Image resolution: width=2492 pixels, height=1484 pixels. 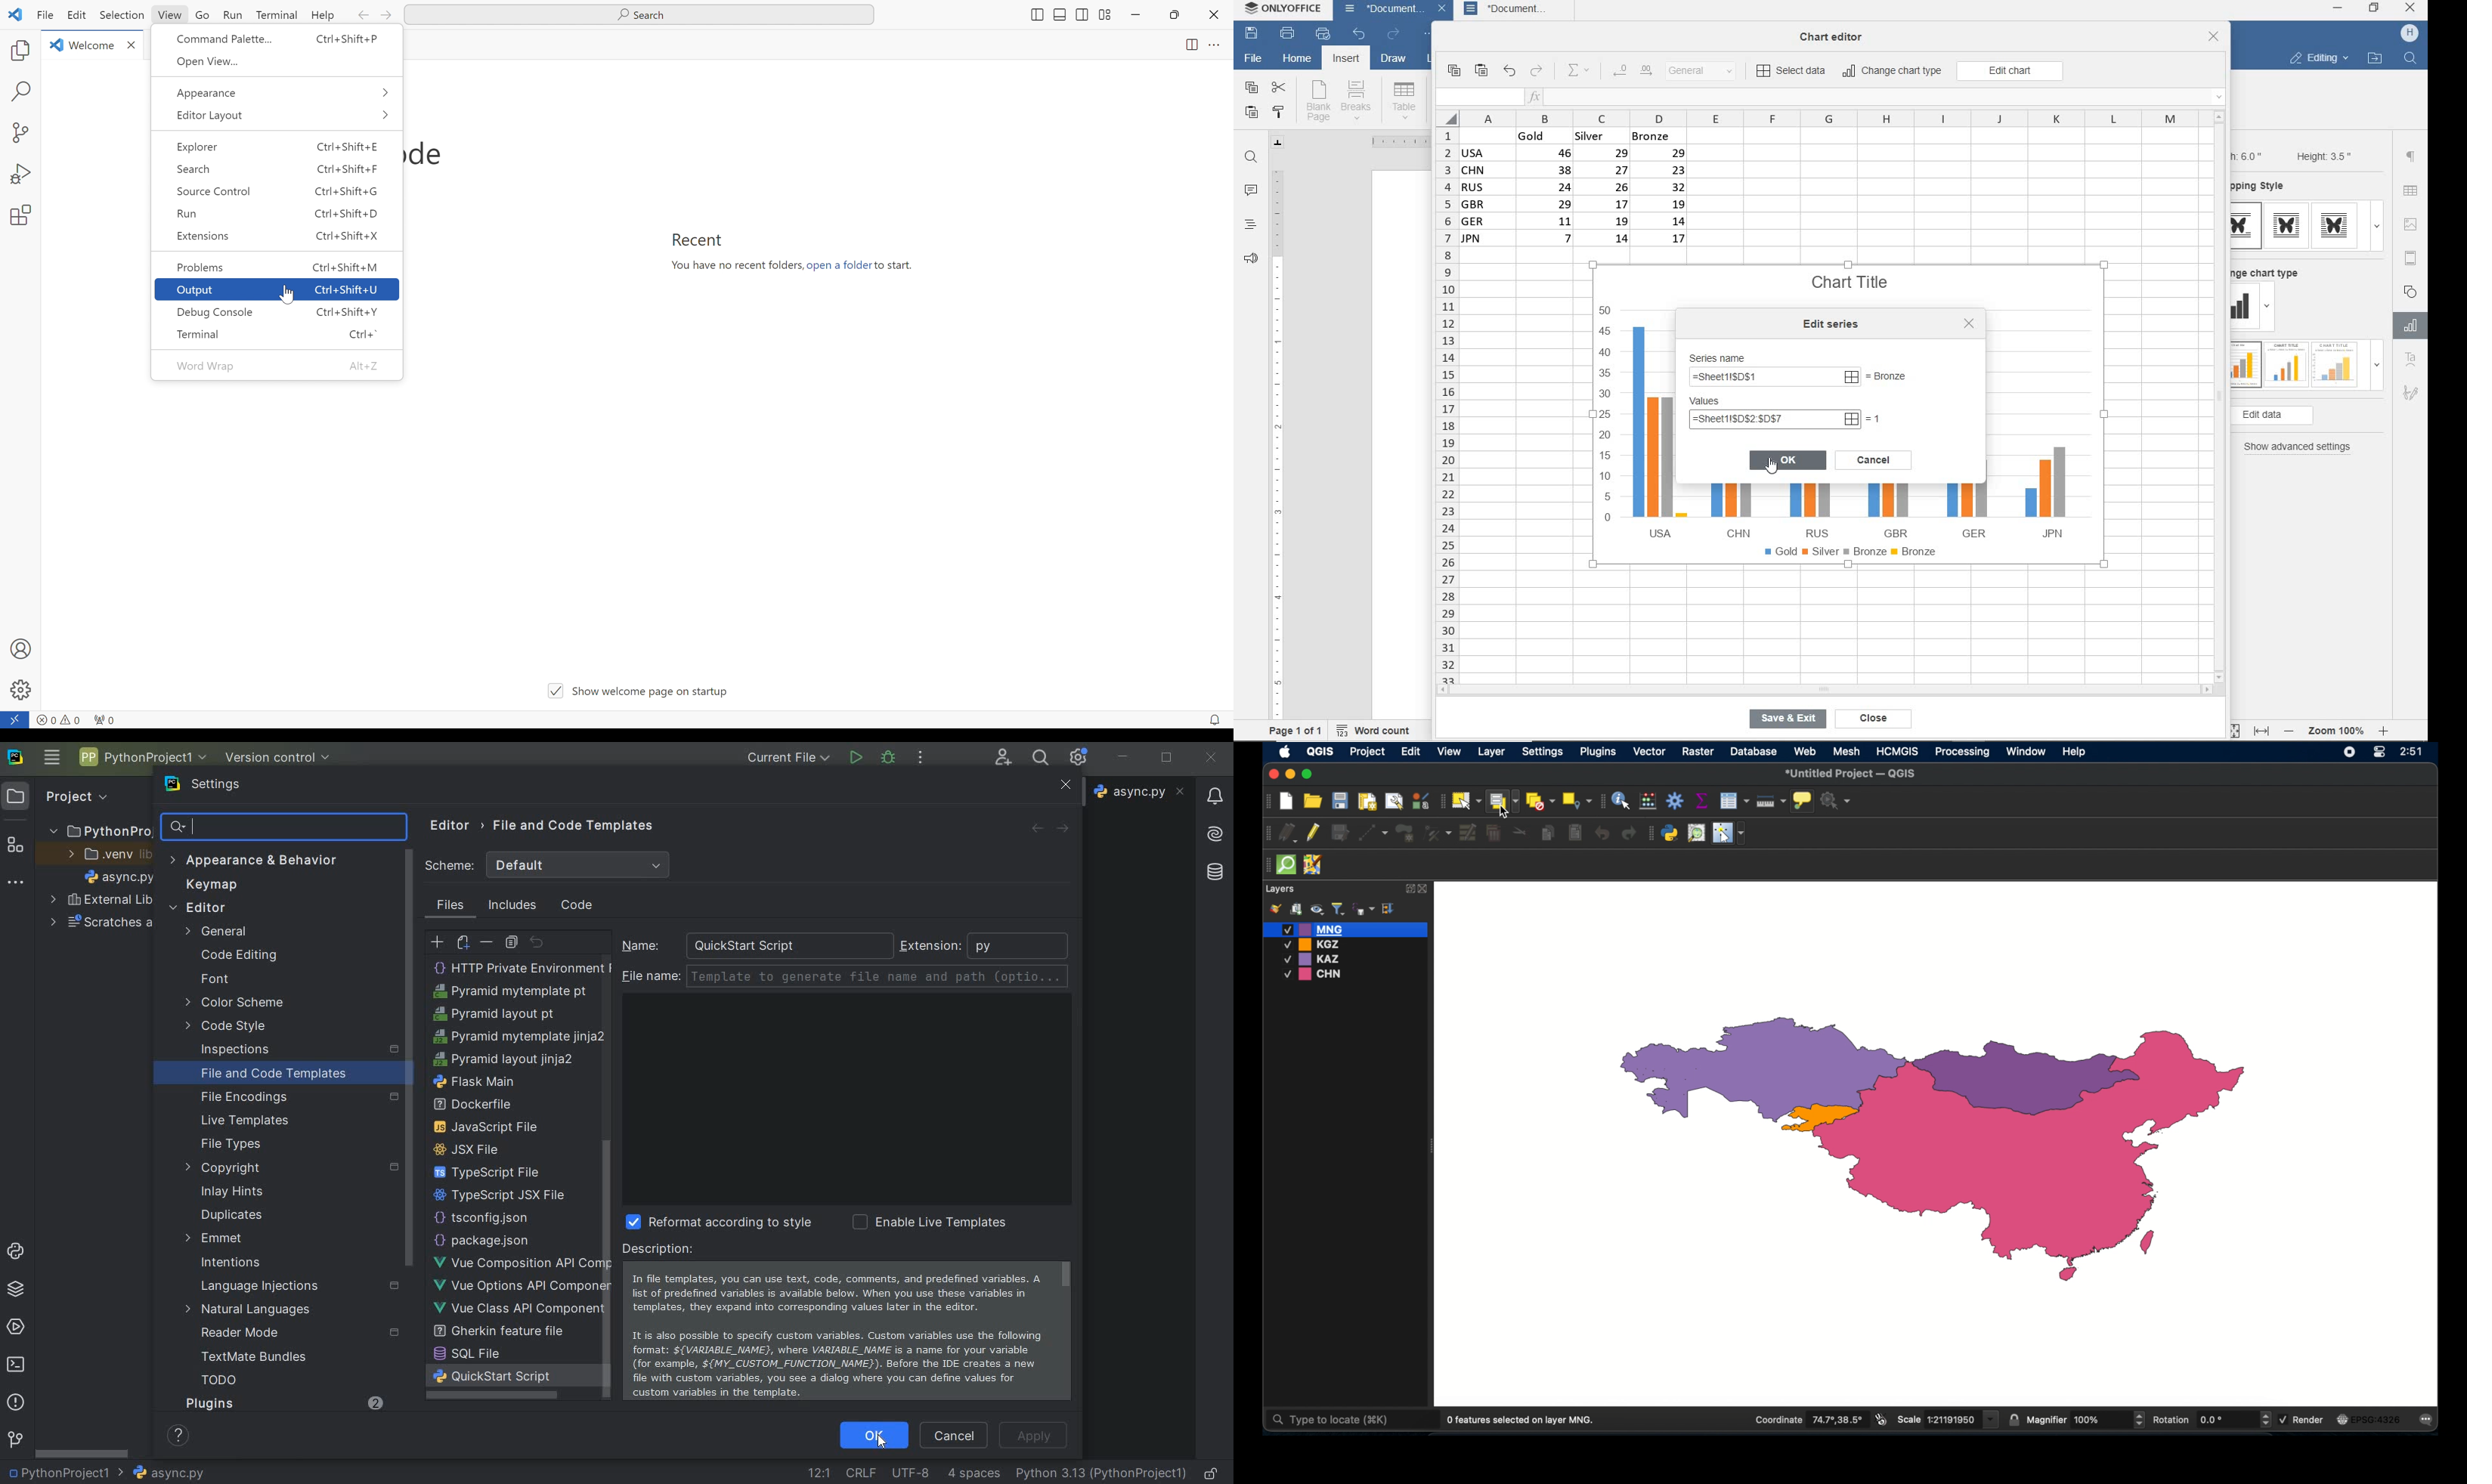 What do you see at coordinates (98, 901) in the screenshot?
I see `external libraries` at bounding box center [98, 901].